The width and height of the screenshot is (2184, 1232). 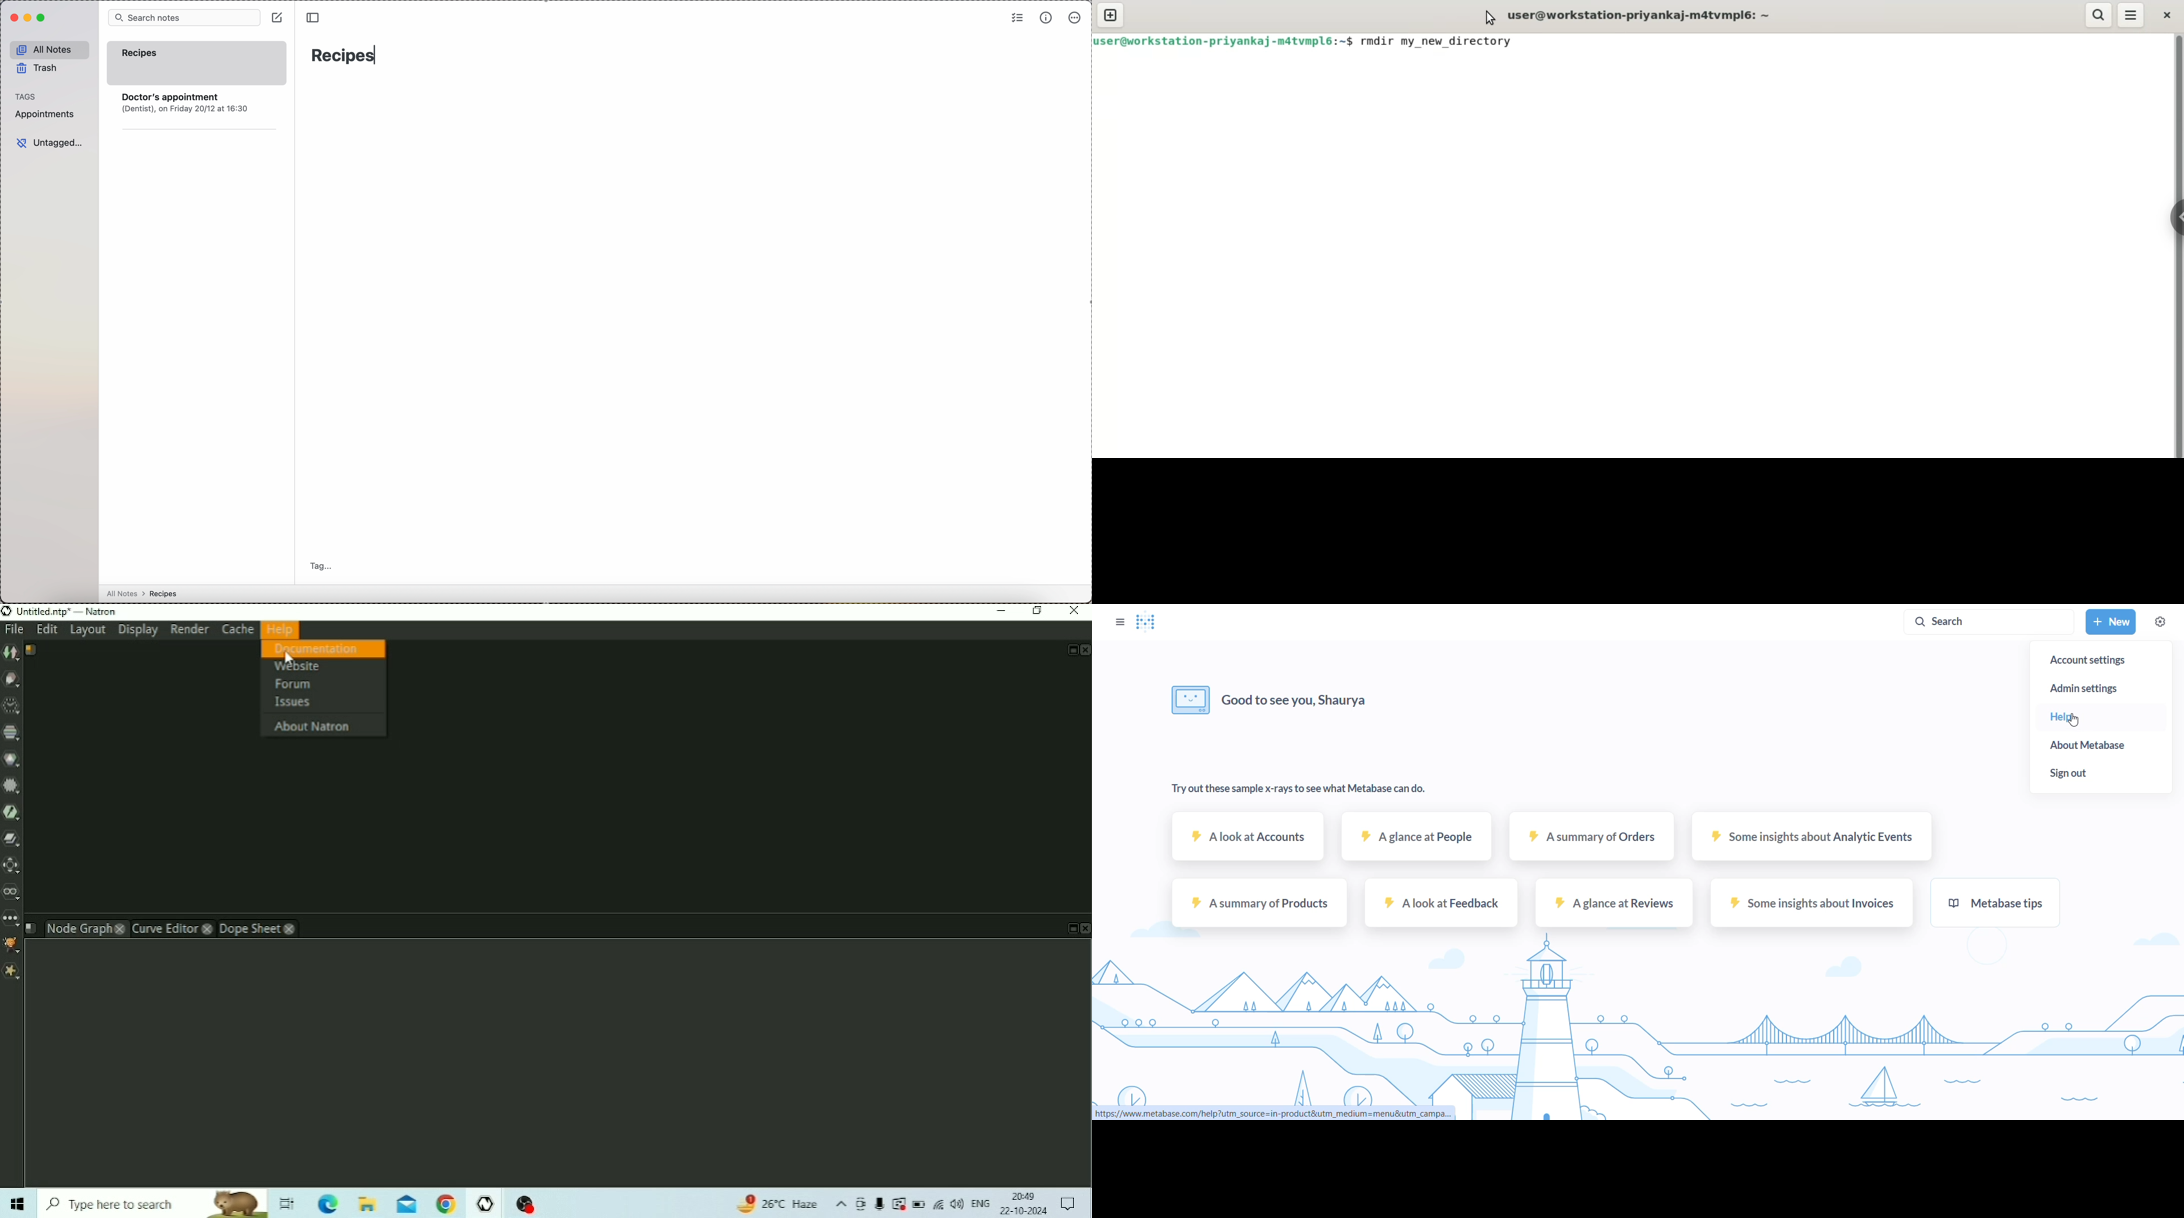 What do you see at coordinates (44, 18) in the screenshot?
I see `maximize` at bounding box center [44, 18].